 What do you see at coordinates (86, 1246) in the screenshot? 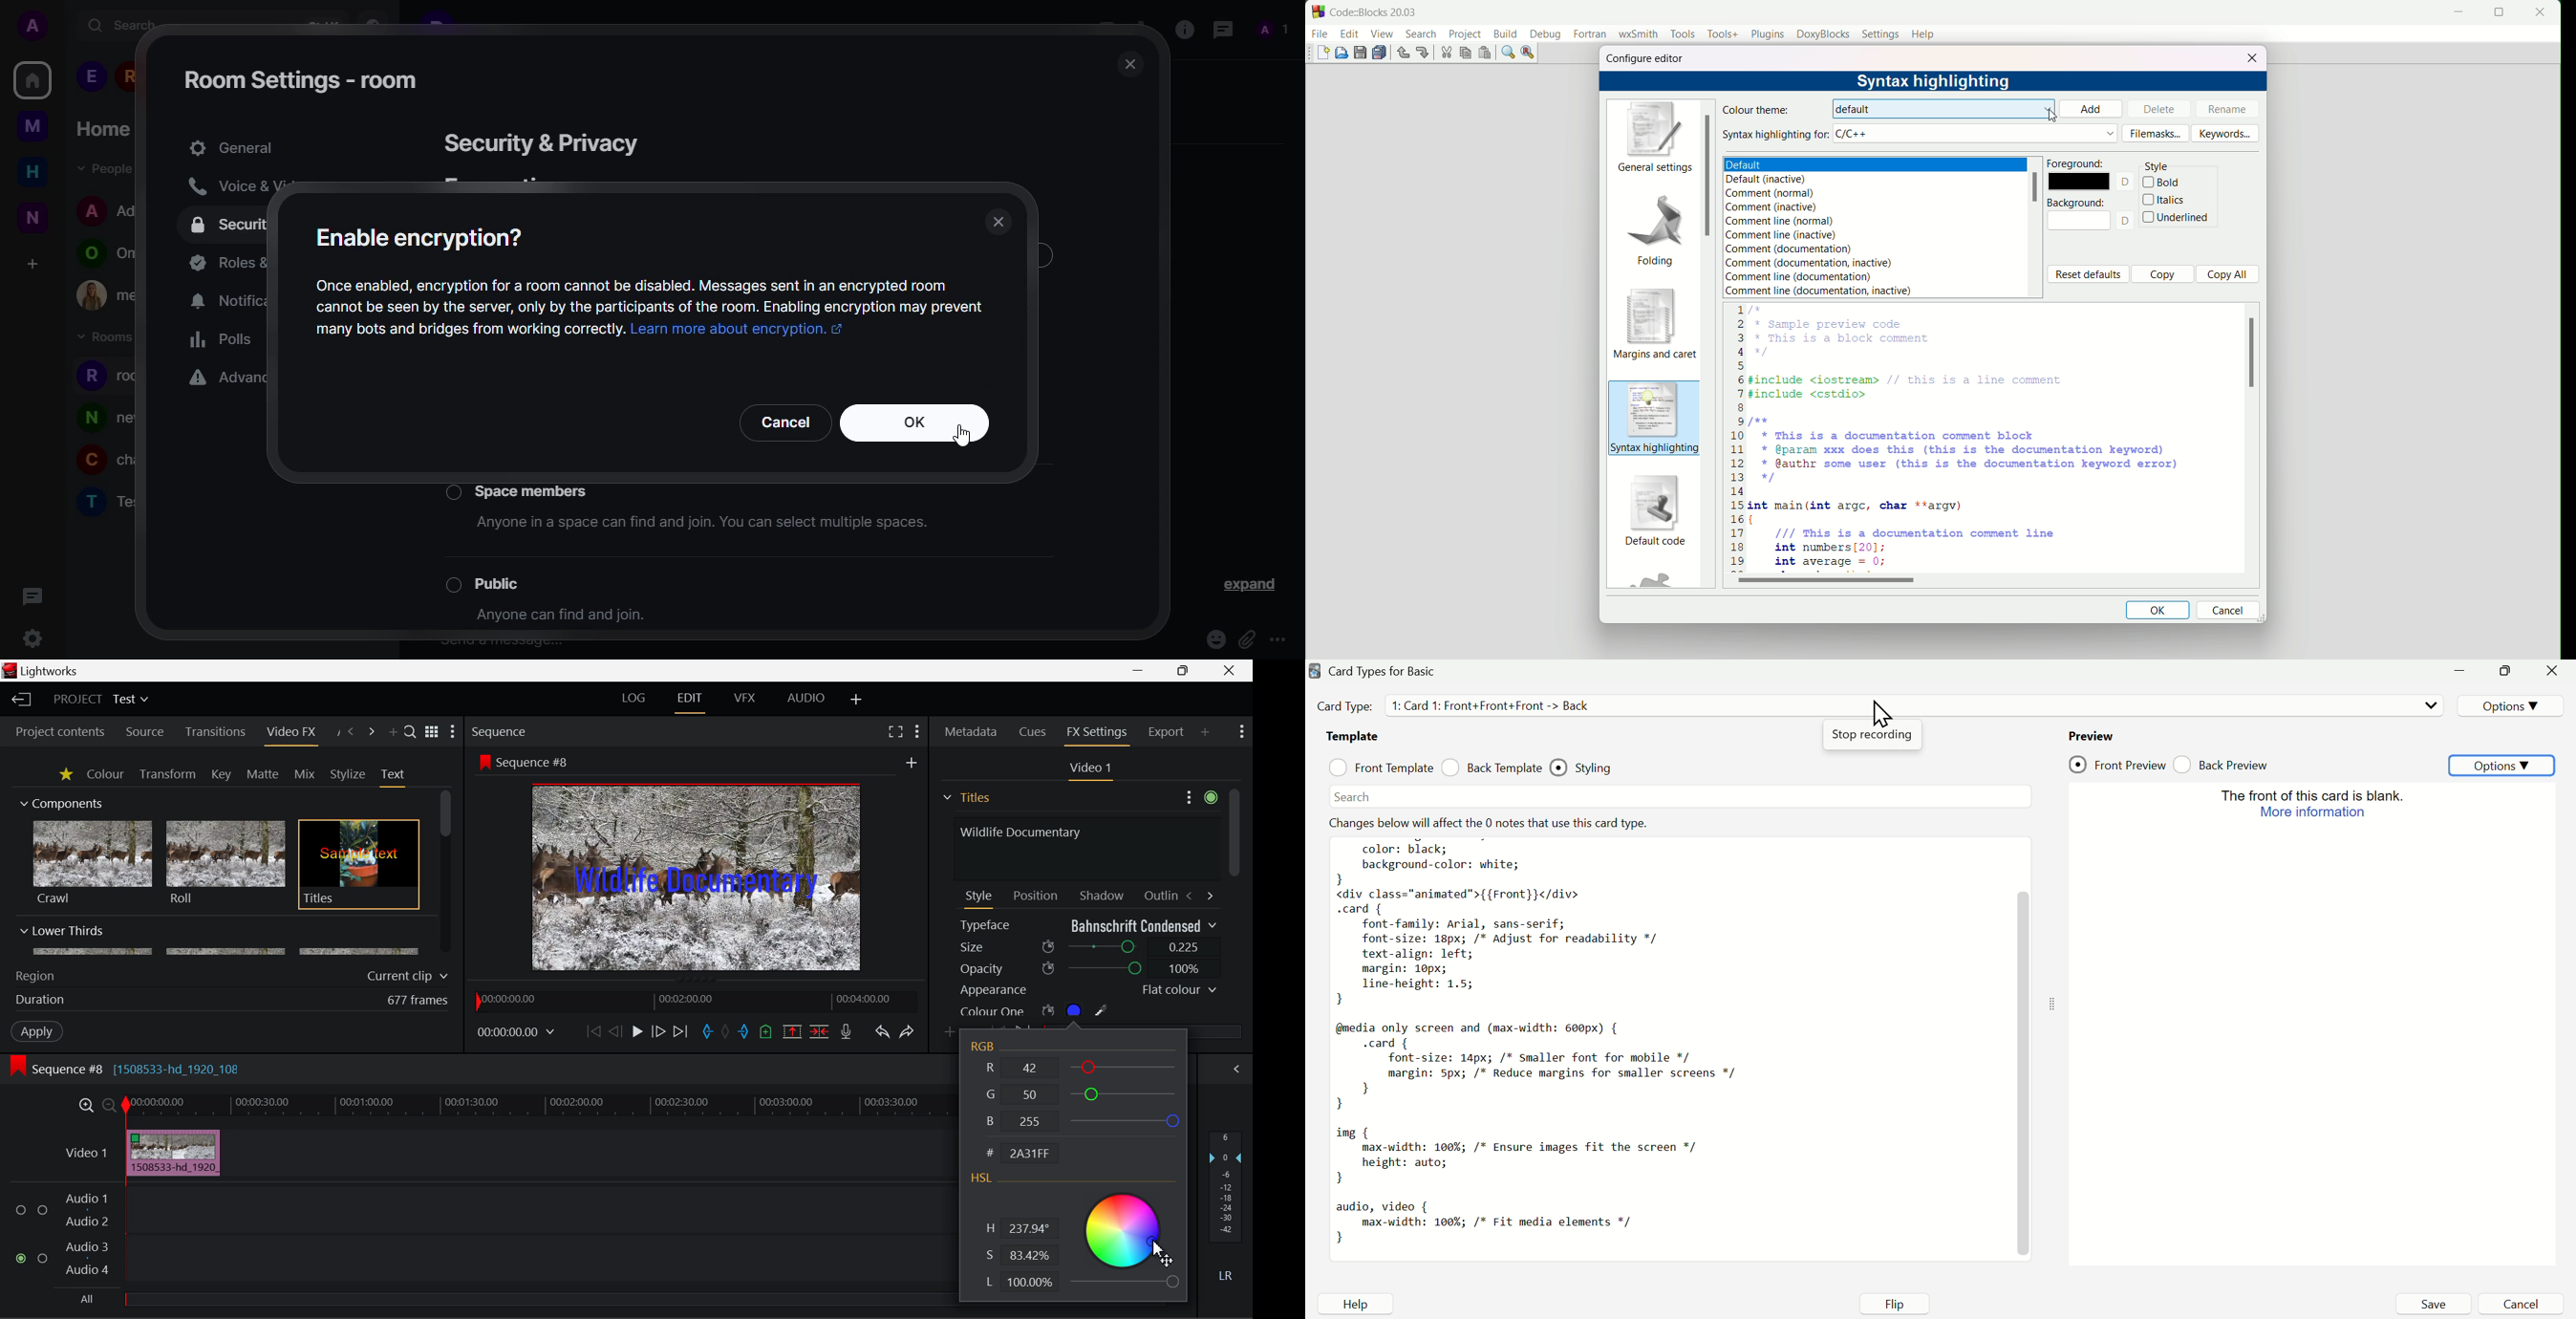
I see `Audio 3` at bounding box center [86, 1246].